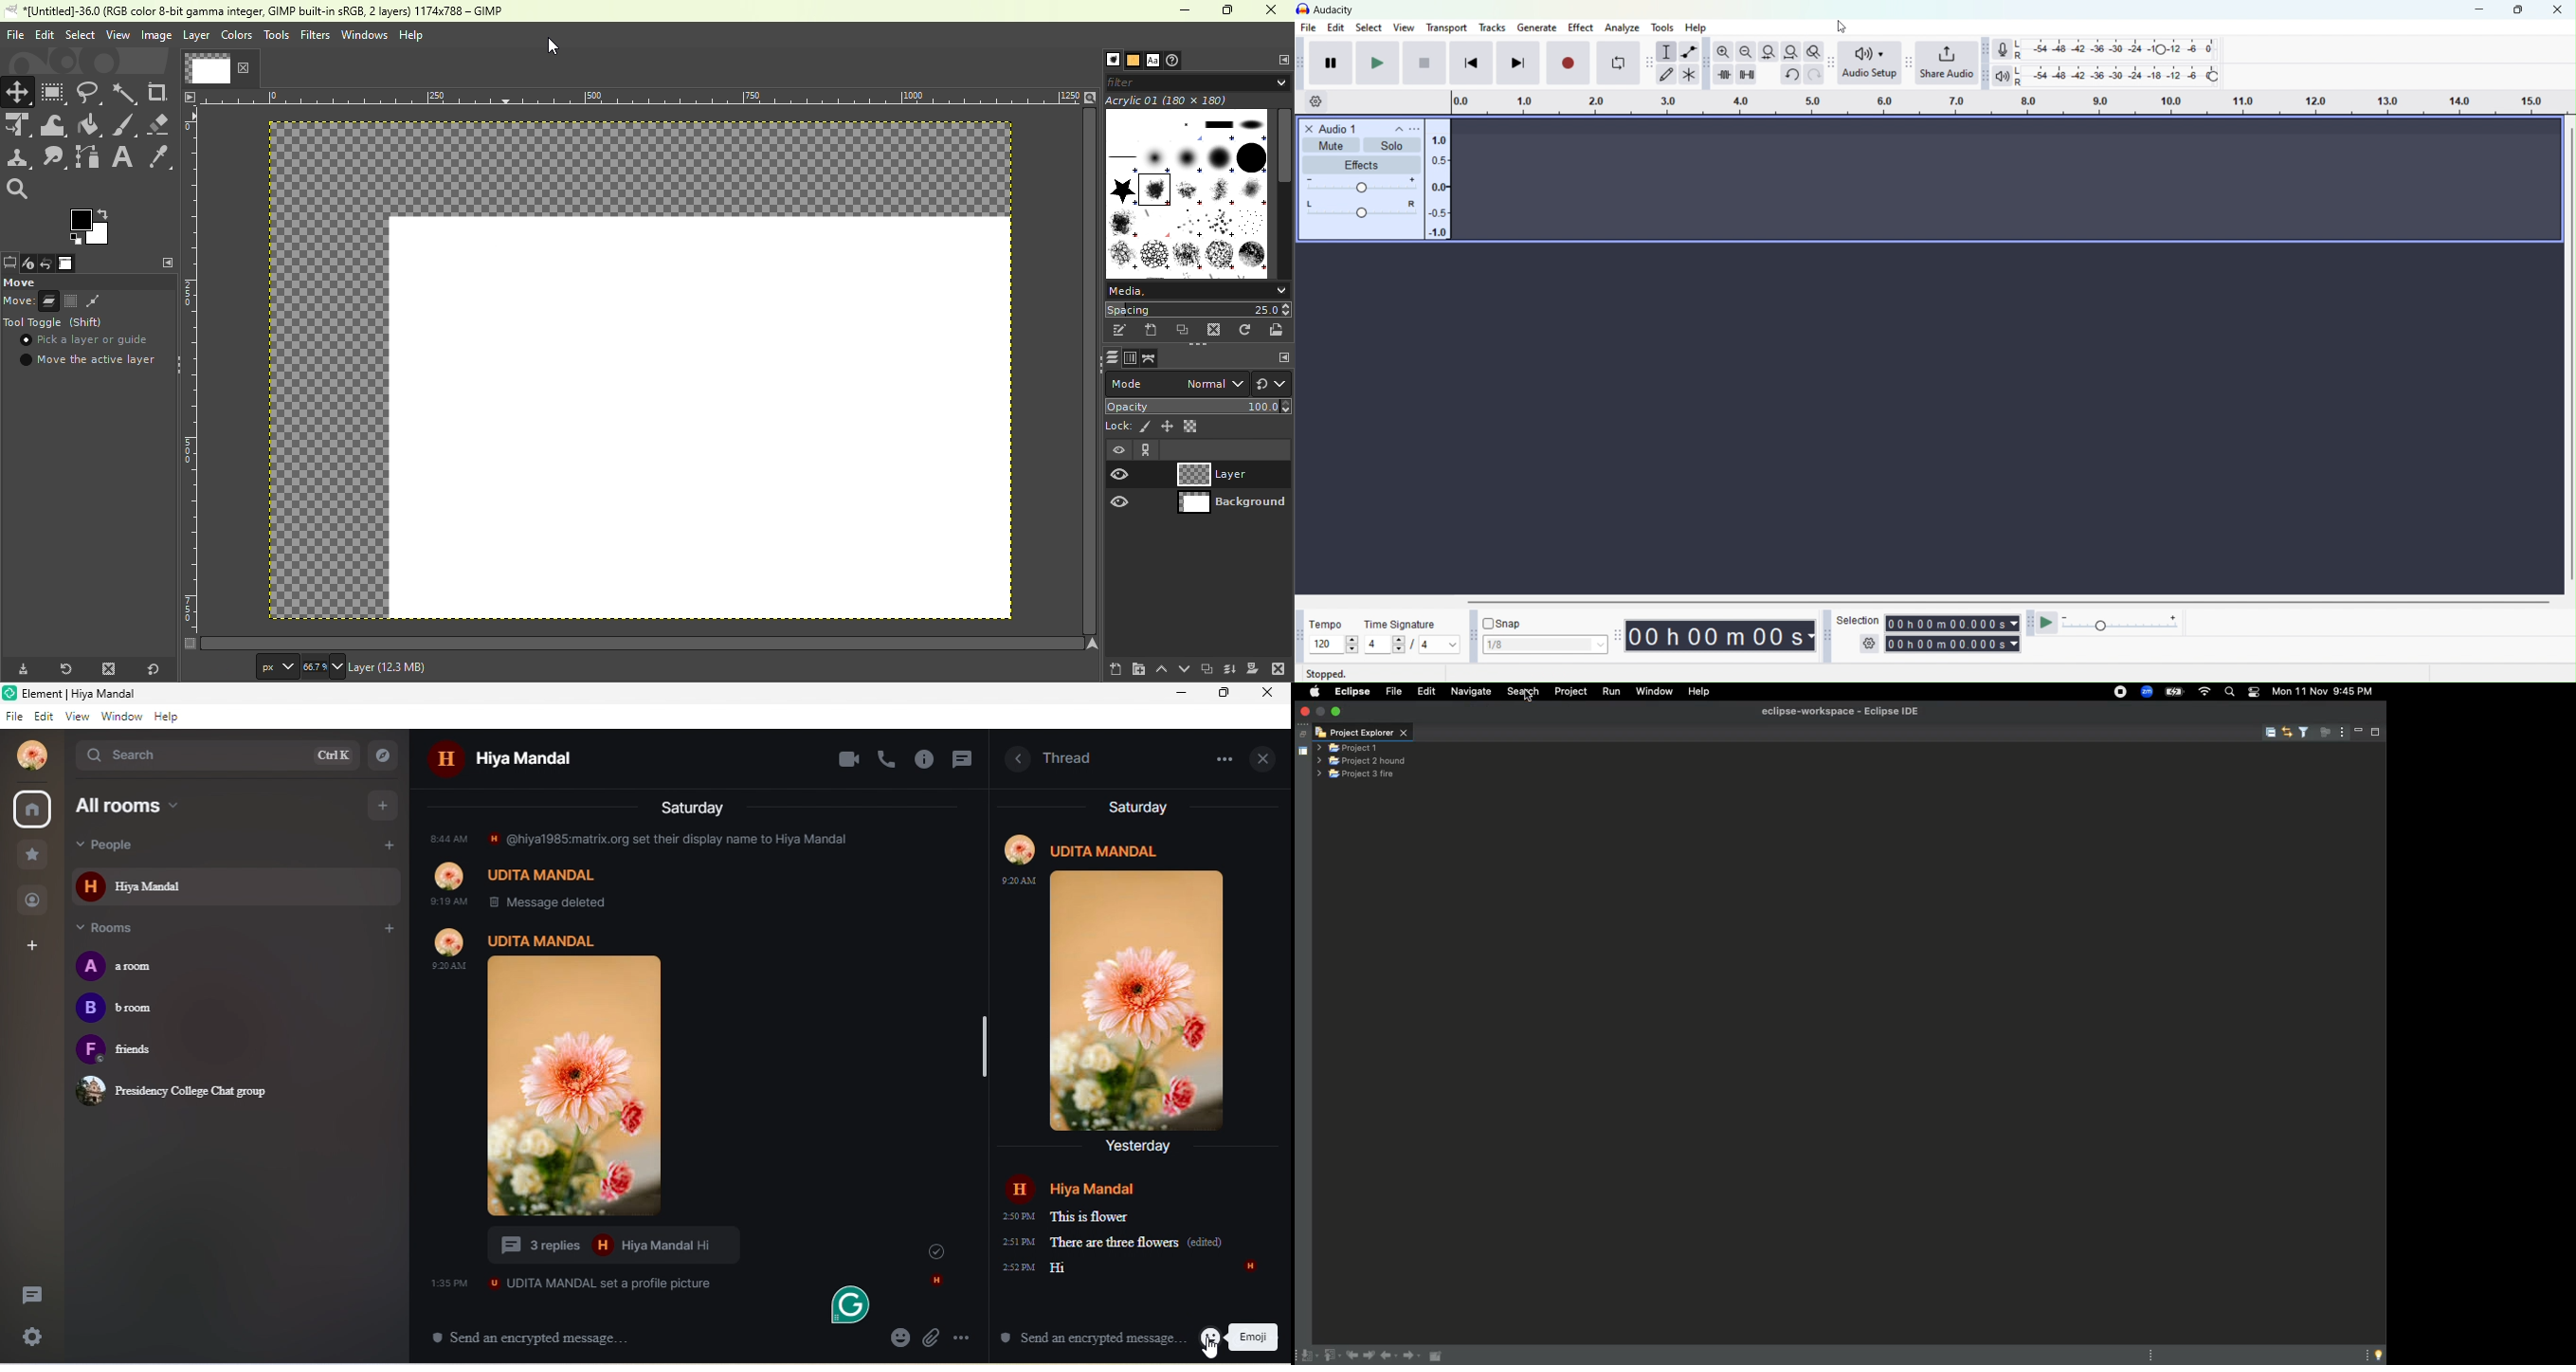 The height and width of the screenshot is (1372, 2576). I want to click on Audacity time toolbar, so click(1617, 636).